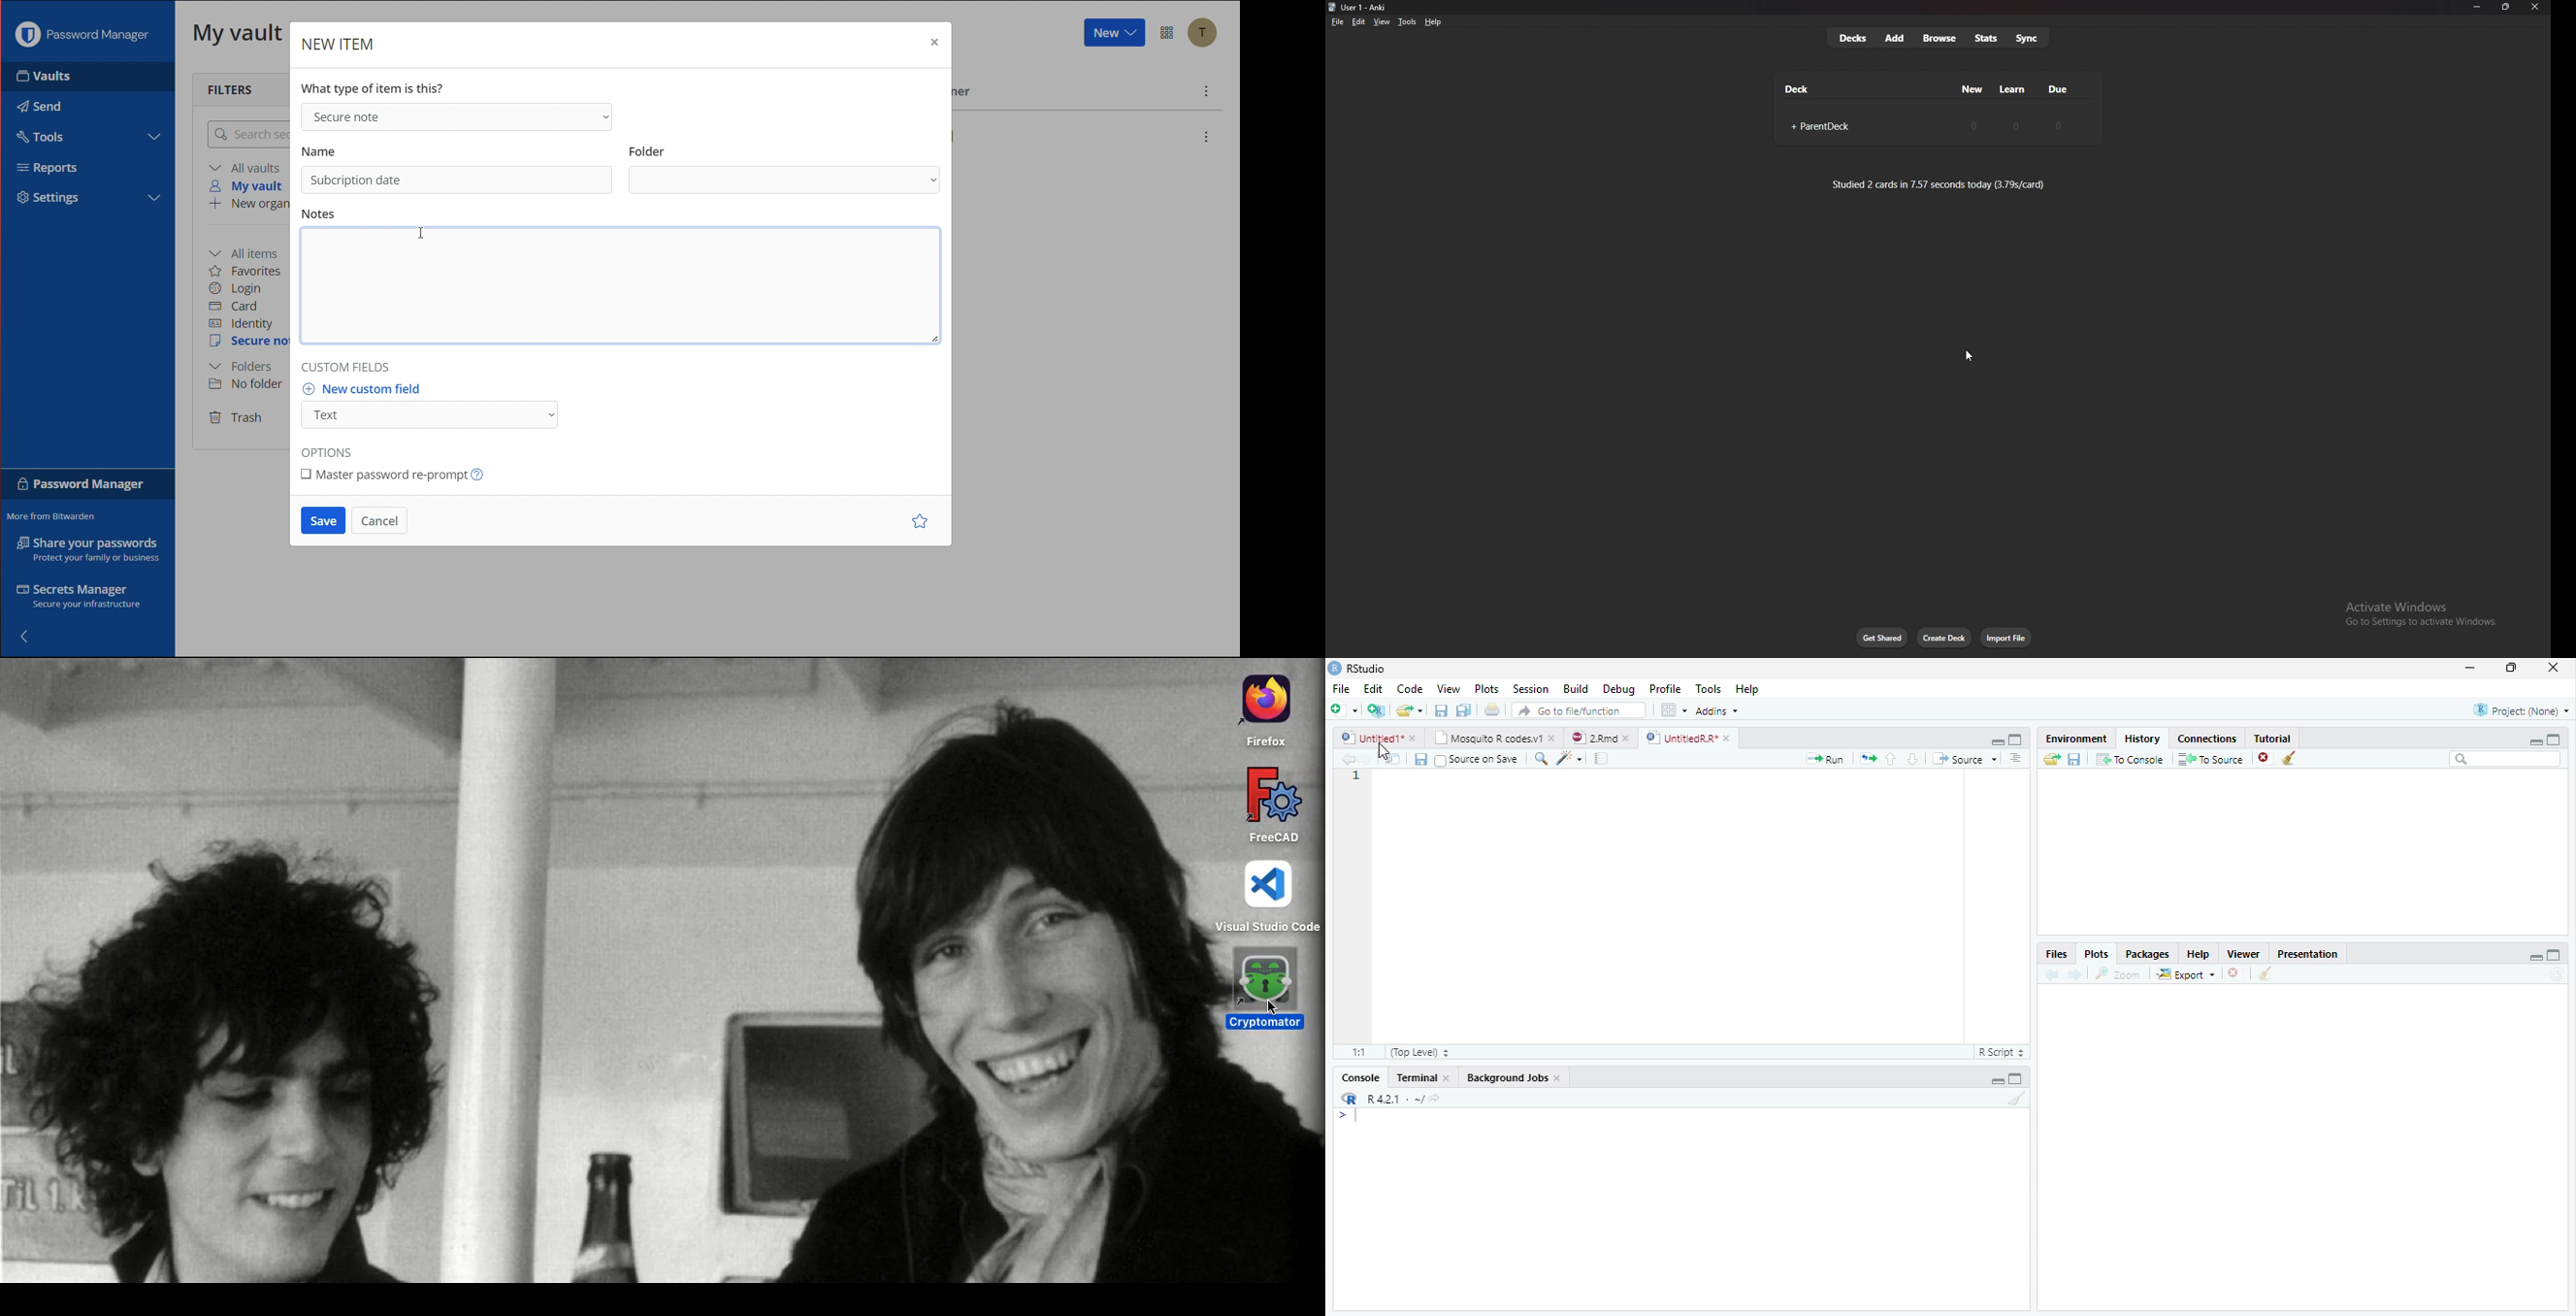 This screenshot has height=1316, width=2576. What do you see at coordinates (1826, 760) in the screenshot?
I see `Run` at bounding box center [1826, 760].